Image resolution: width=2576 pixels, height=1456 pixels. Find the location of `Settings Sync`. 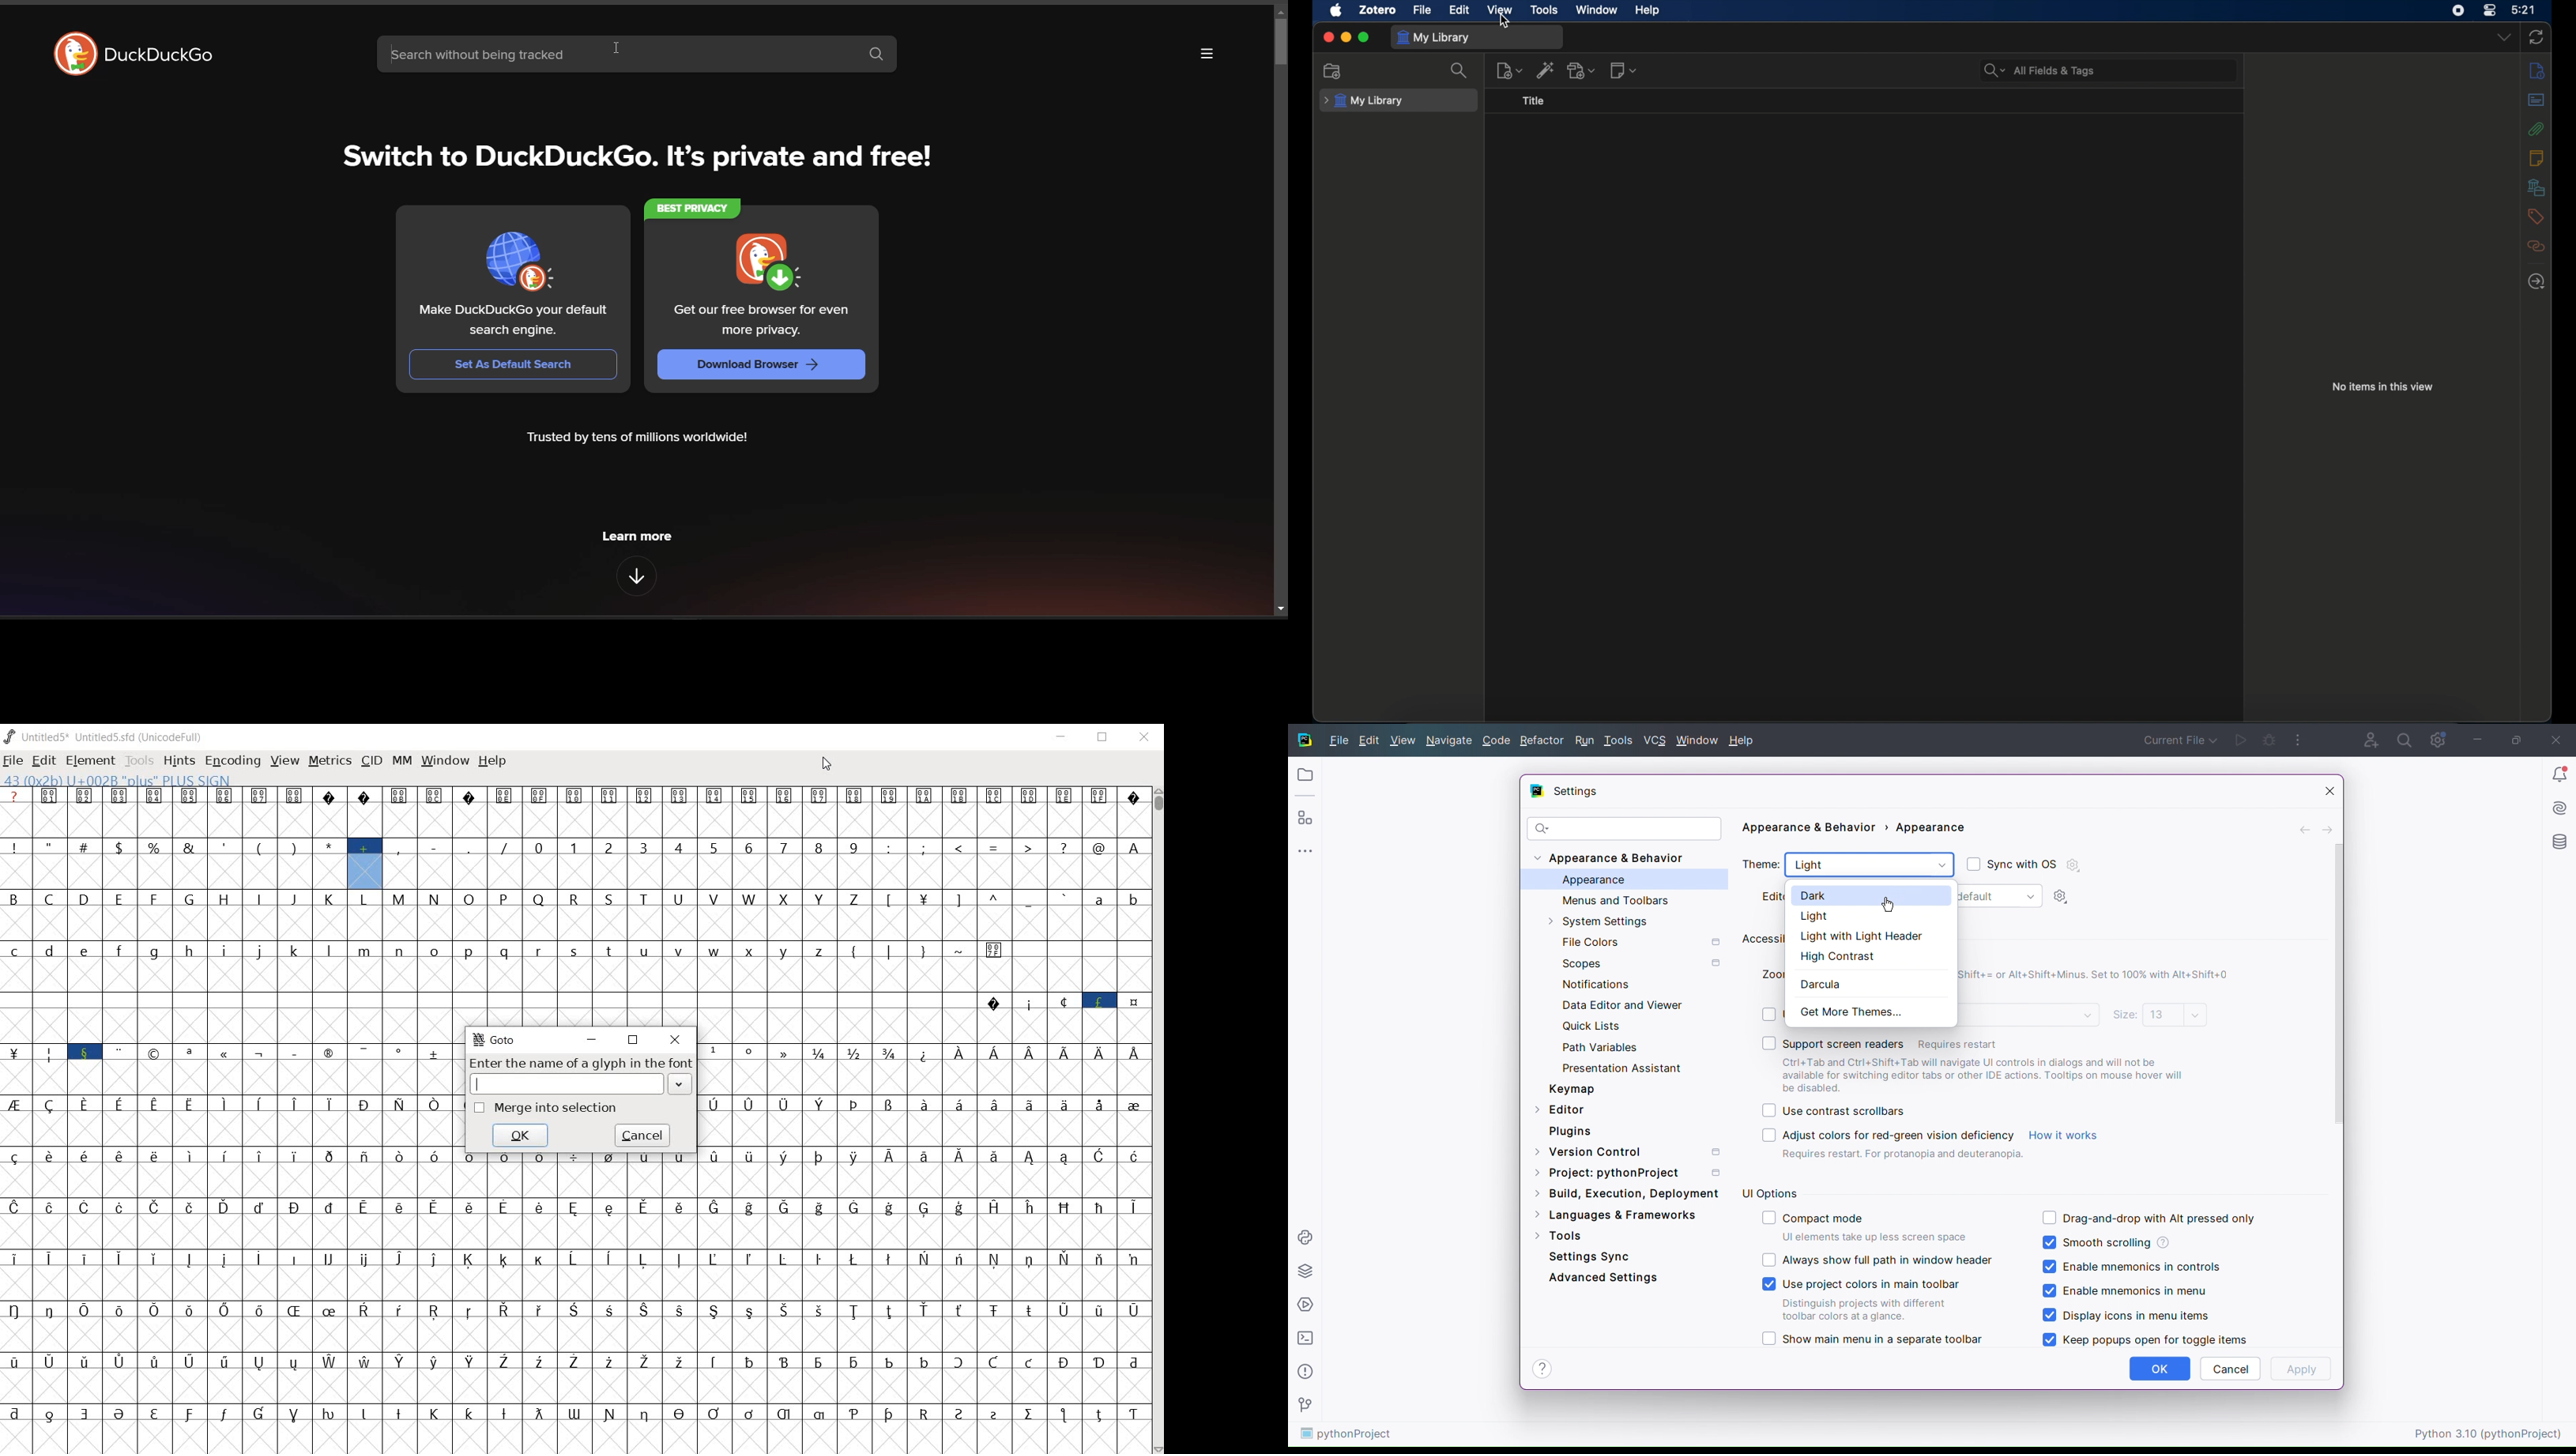

Settings Sync is located at coordinates (1589, 1257).